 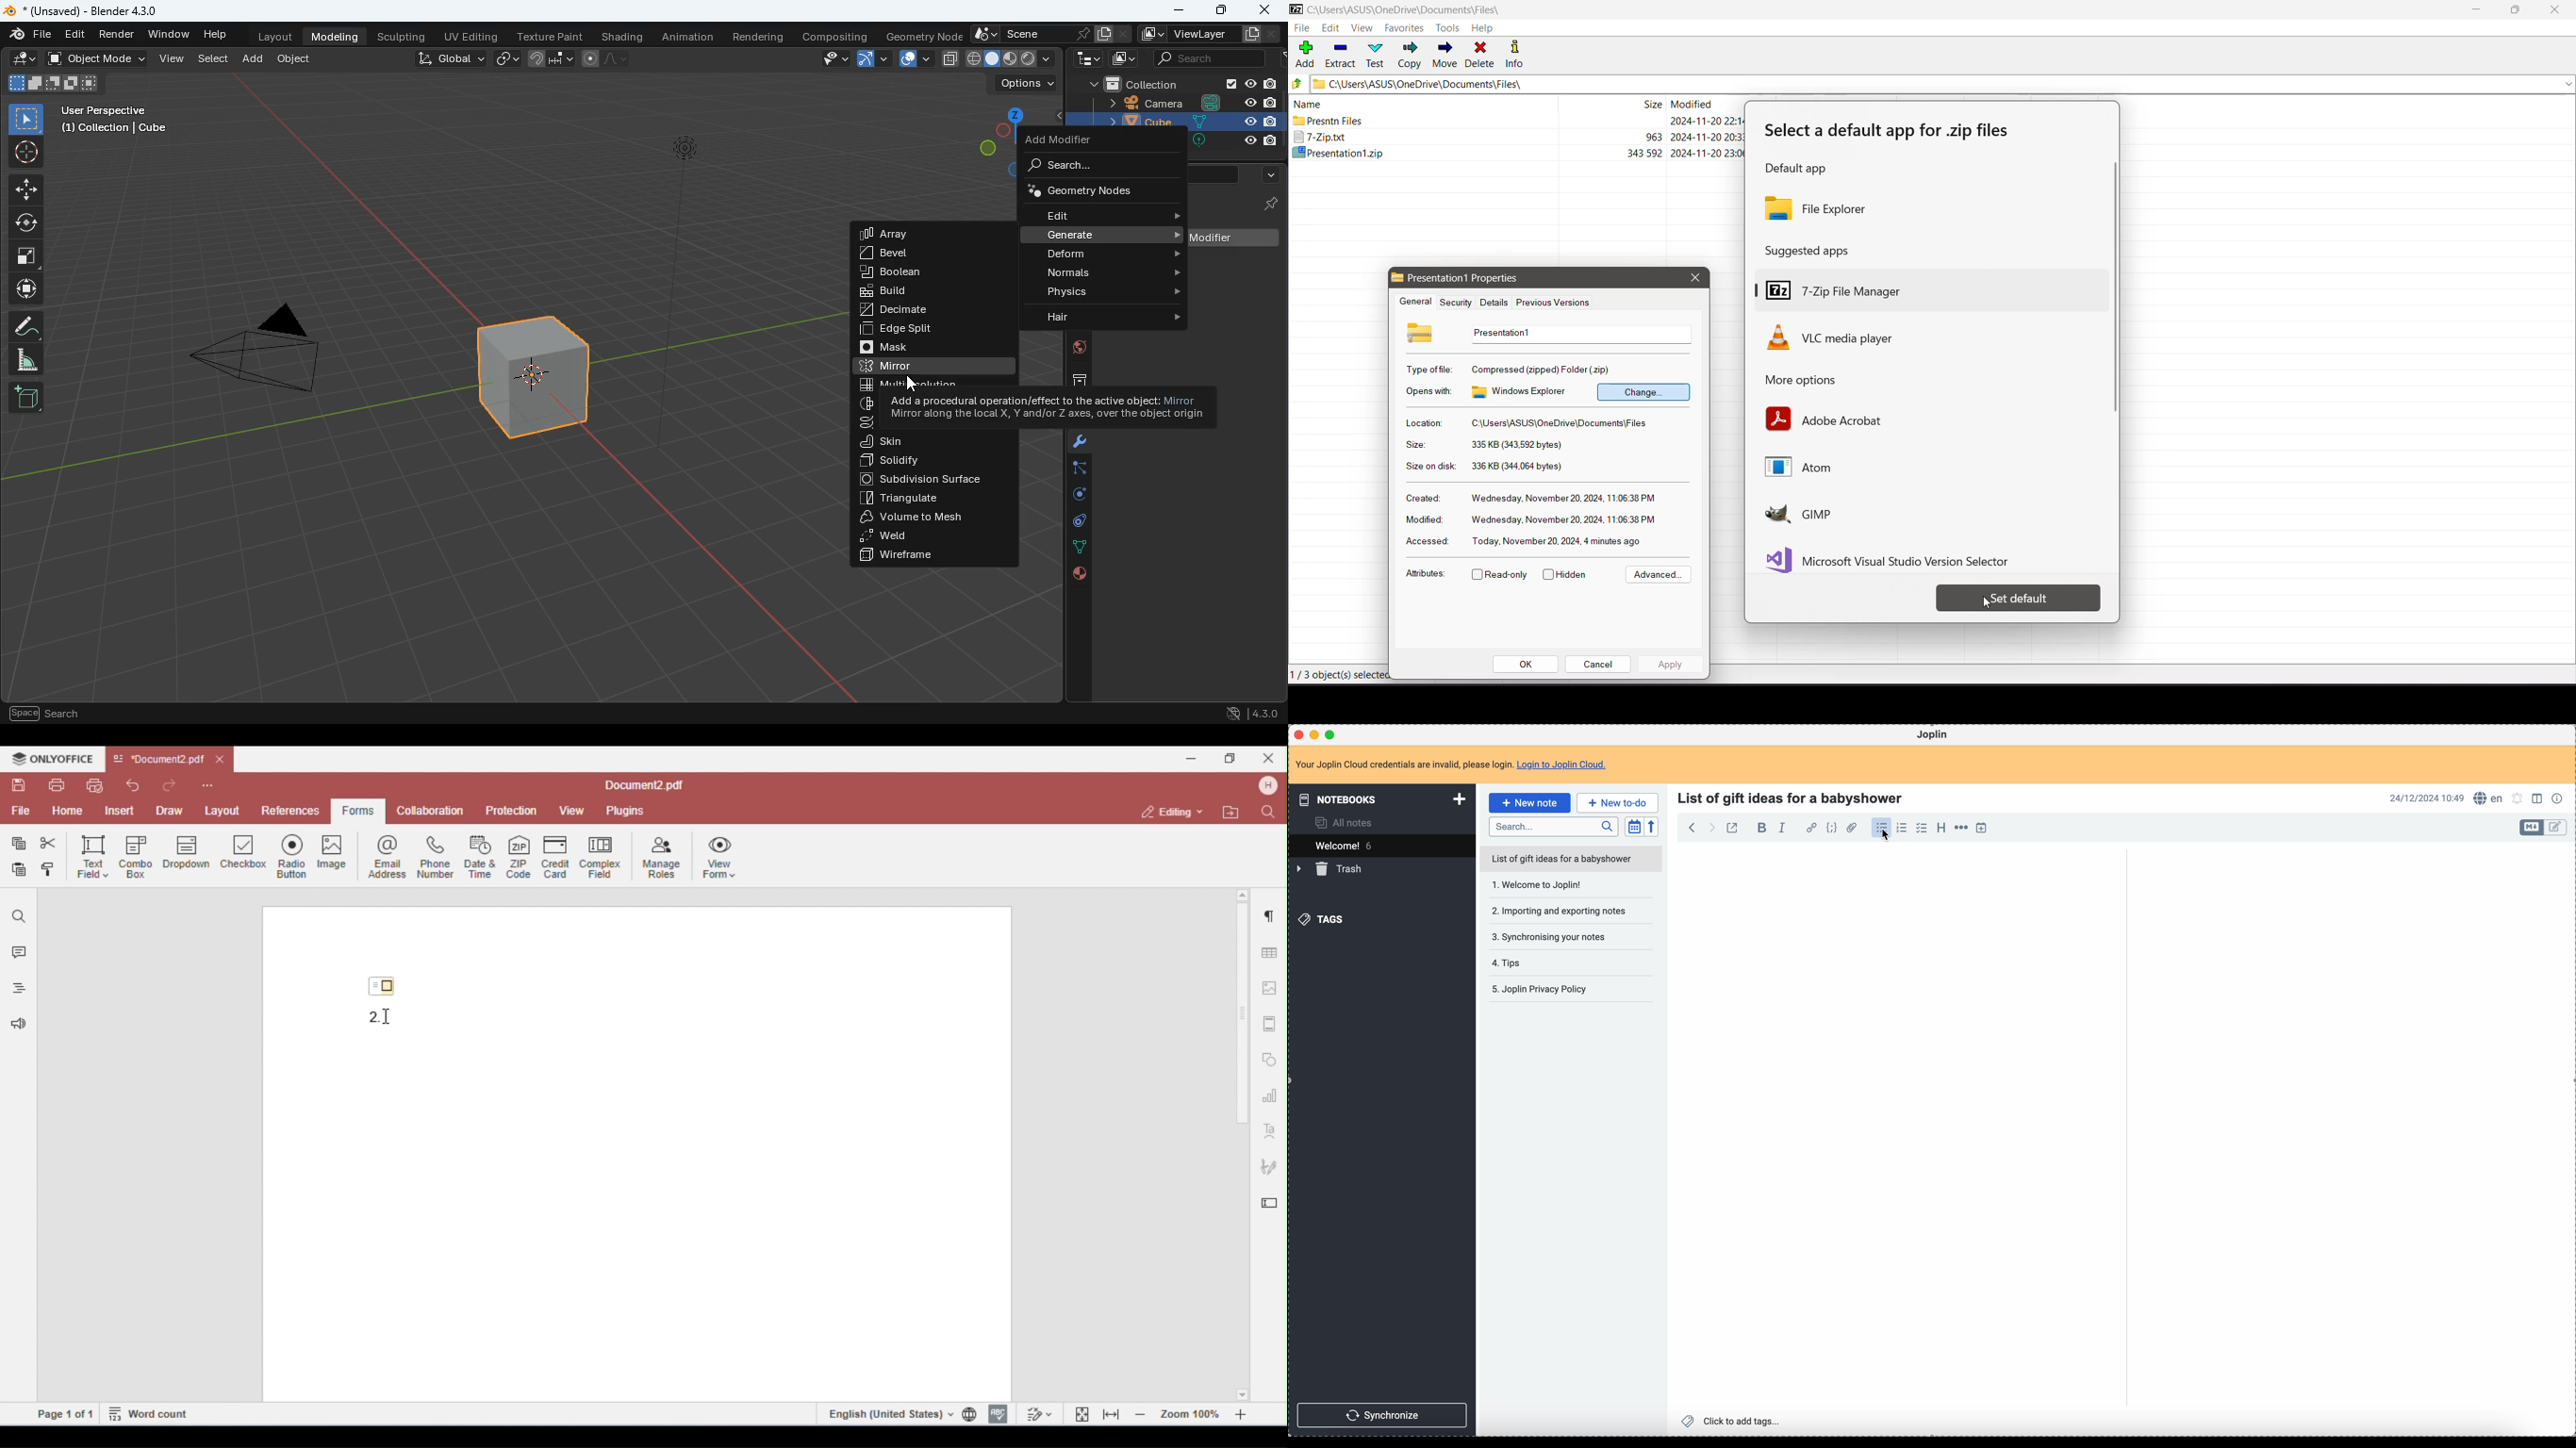 What do you see at coordinates (1693, 827) in the screenshot?
I see `back` at bounding box center [1693, 827].